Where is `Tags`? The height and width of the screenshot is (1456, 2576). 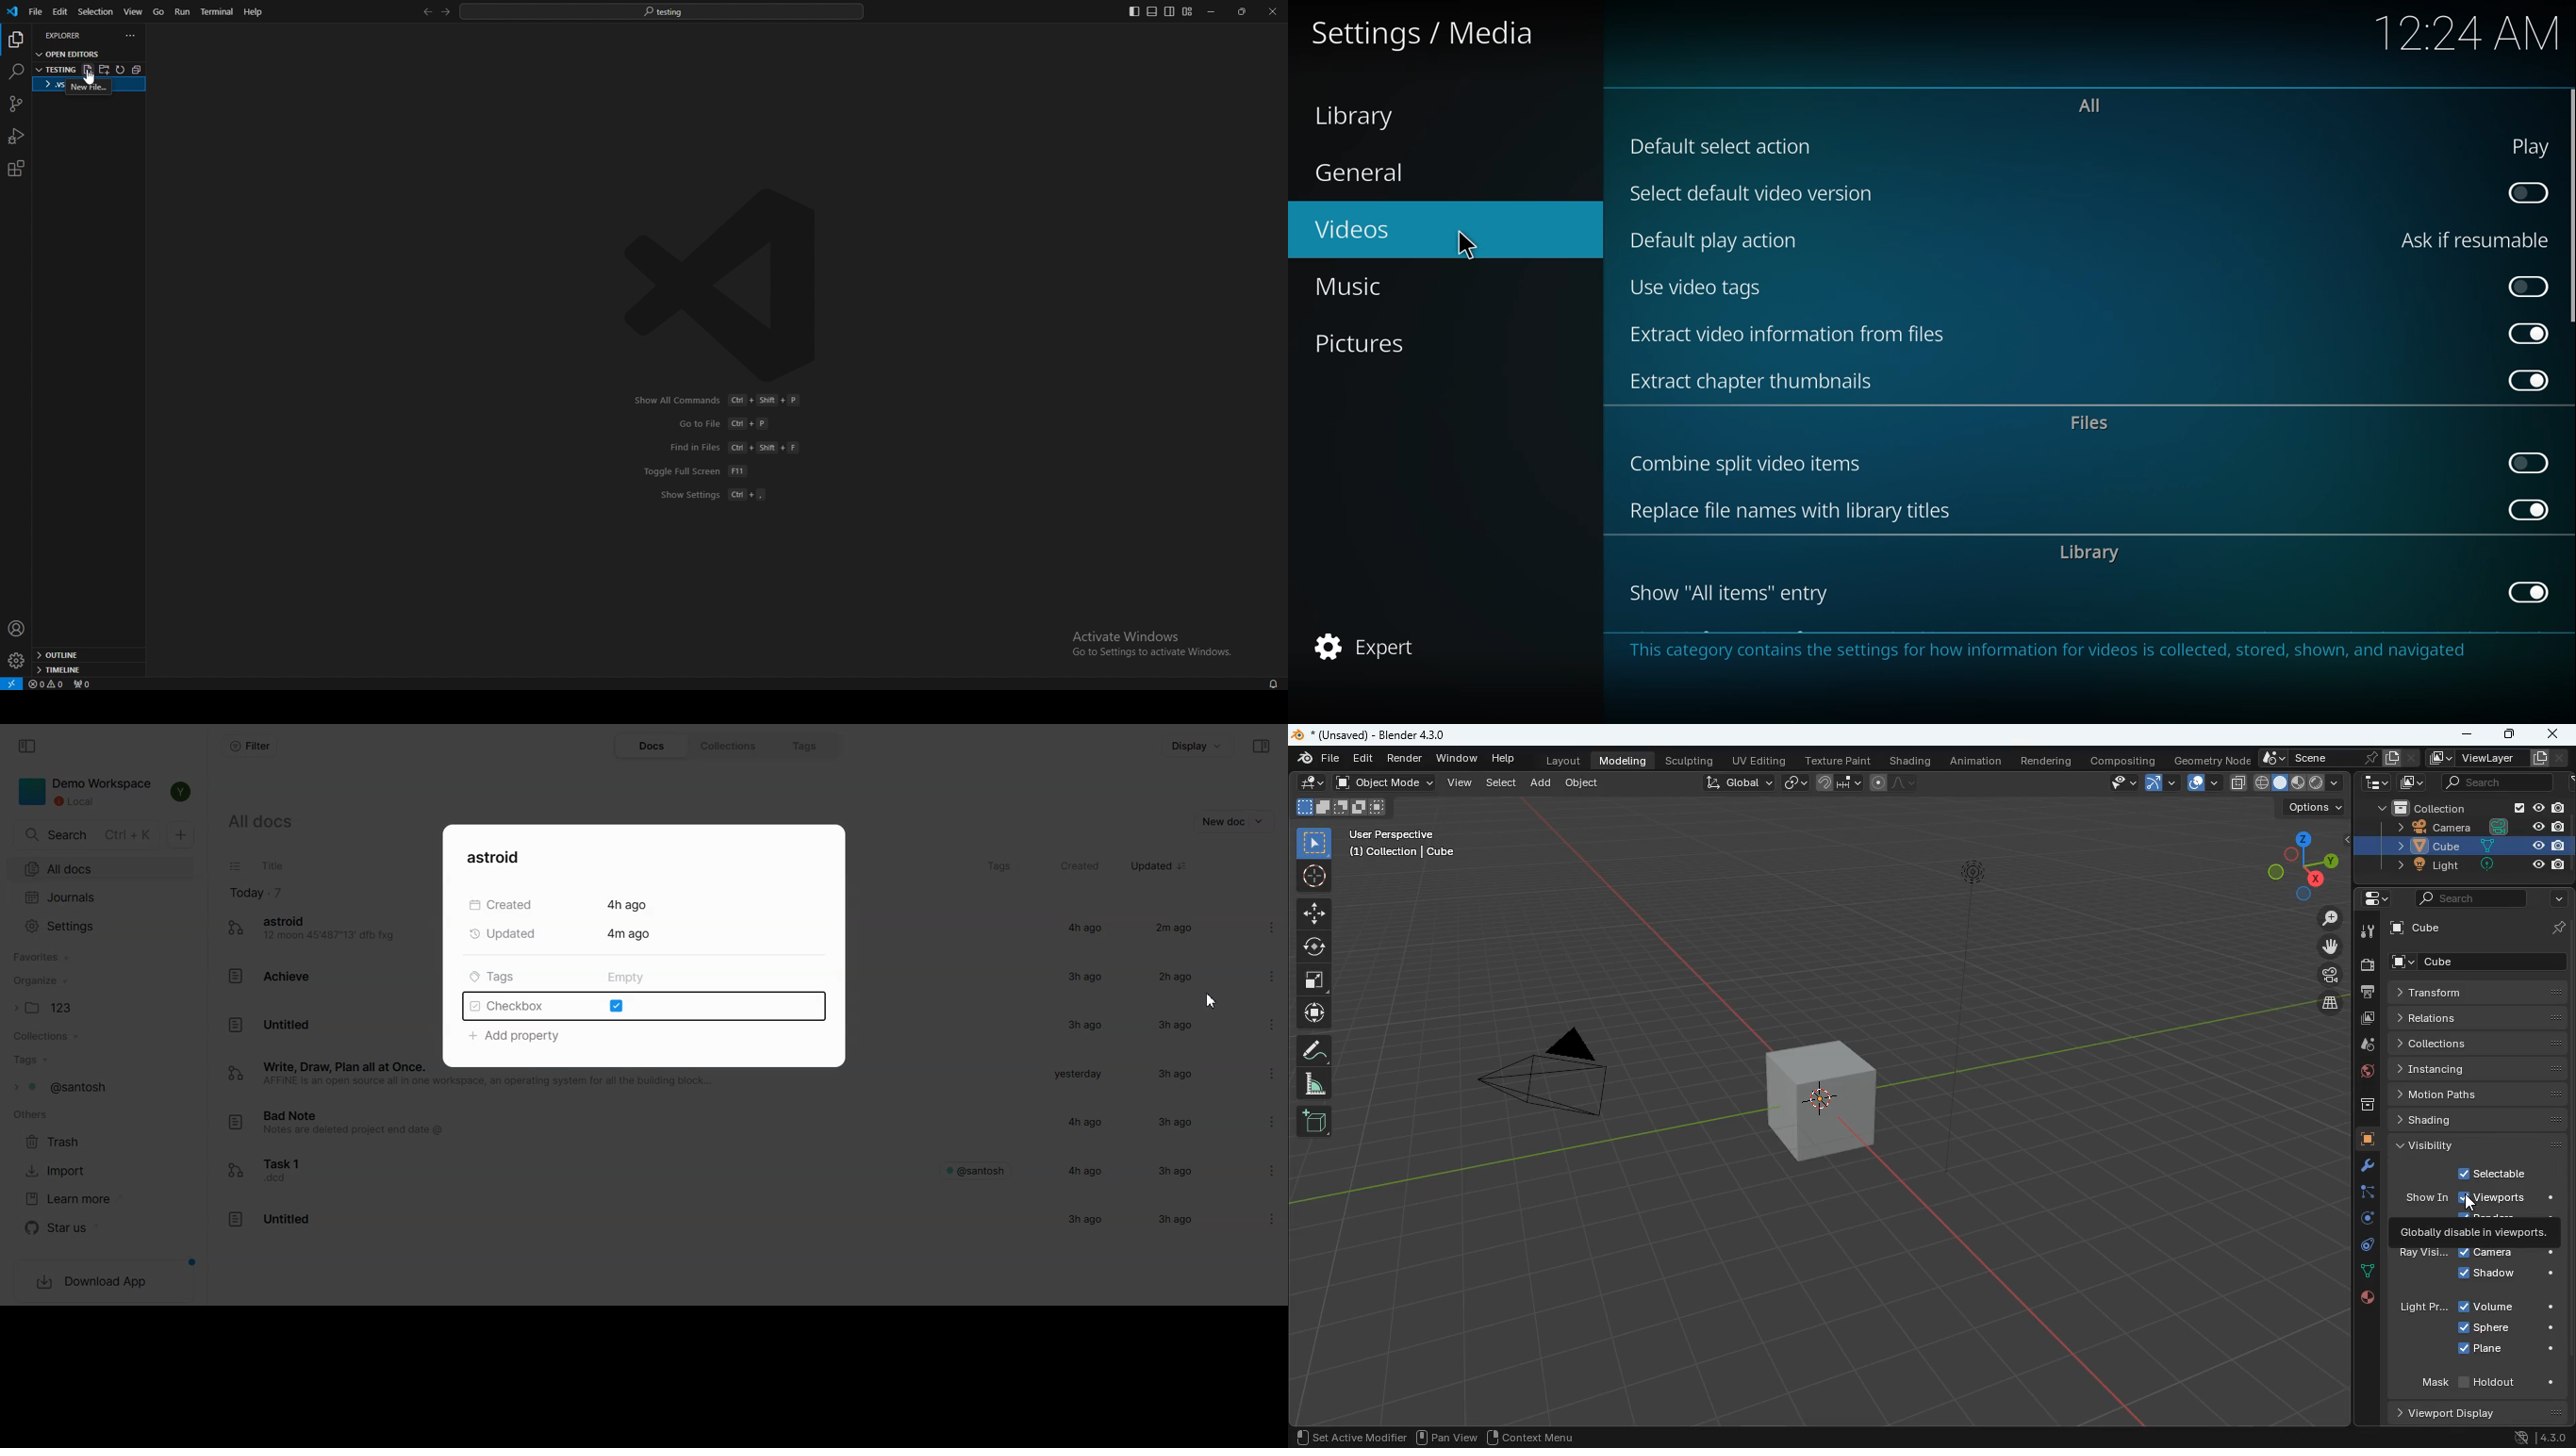 Tags is located at coordinates (101, 1061).